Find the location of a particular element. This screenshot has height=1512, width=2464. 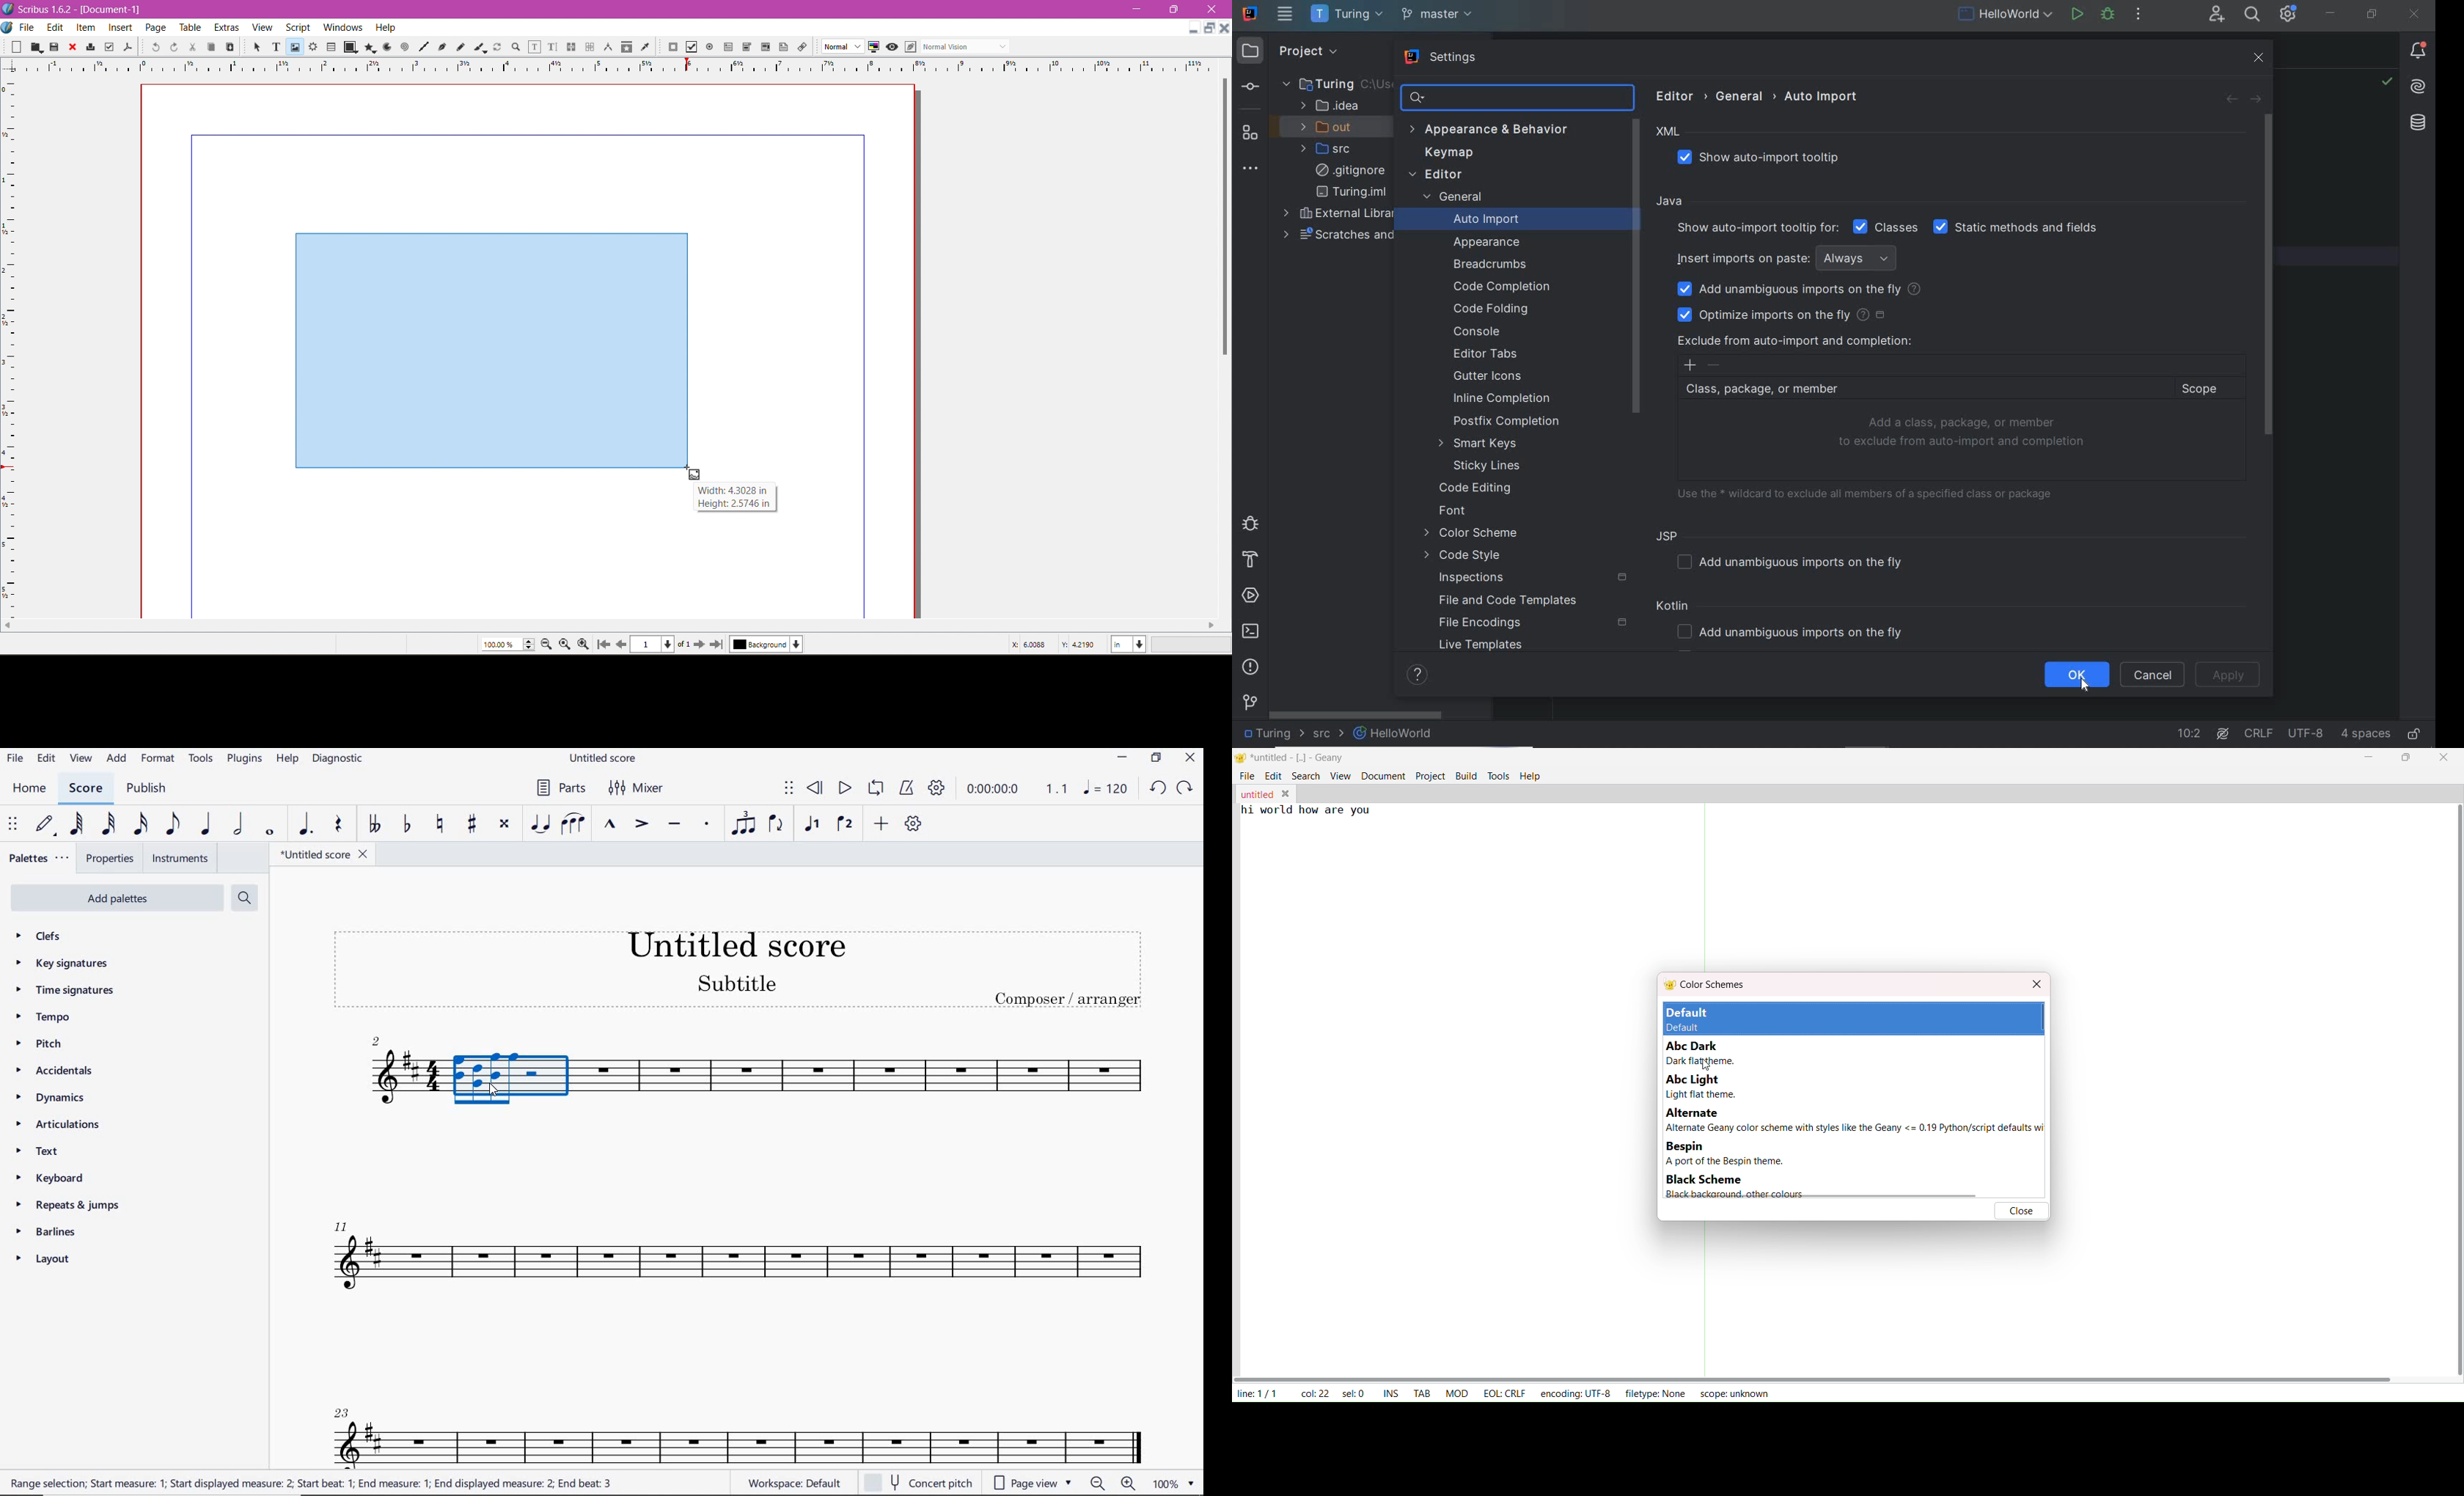

PDF text Field is located at coordinates (728, 47).